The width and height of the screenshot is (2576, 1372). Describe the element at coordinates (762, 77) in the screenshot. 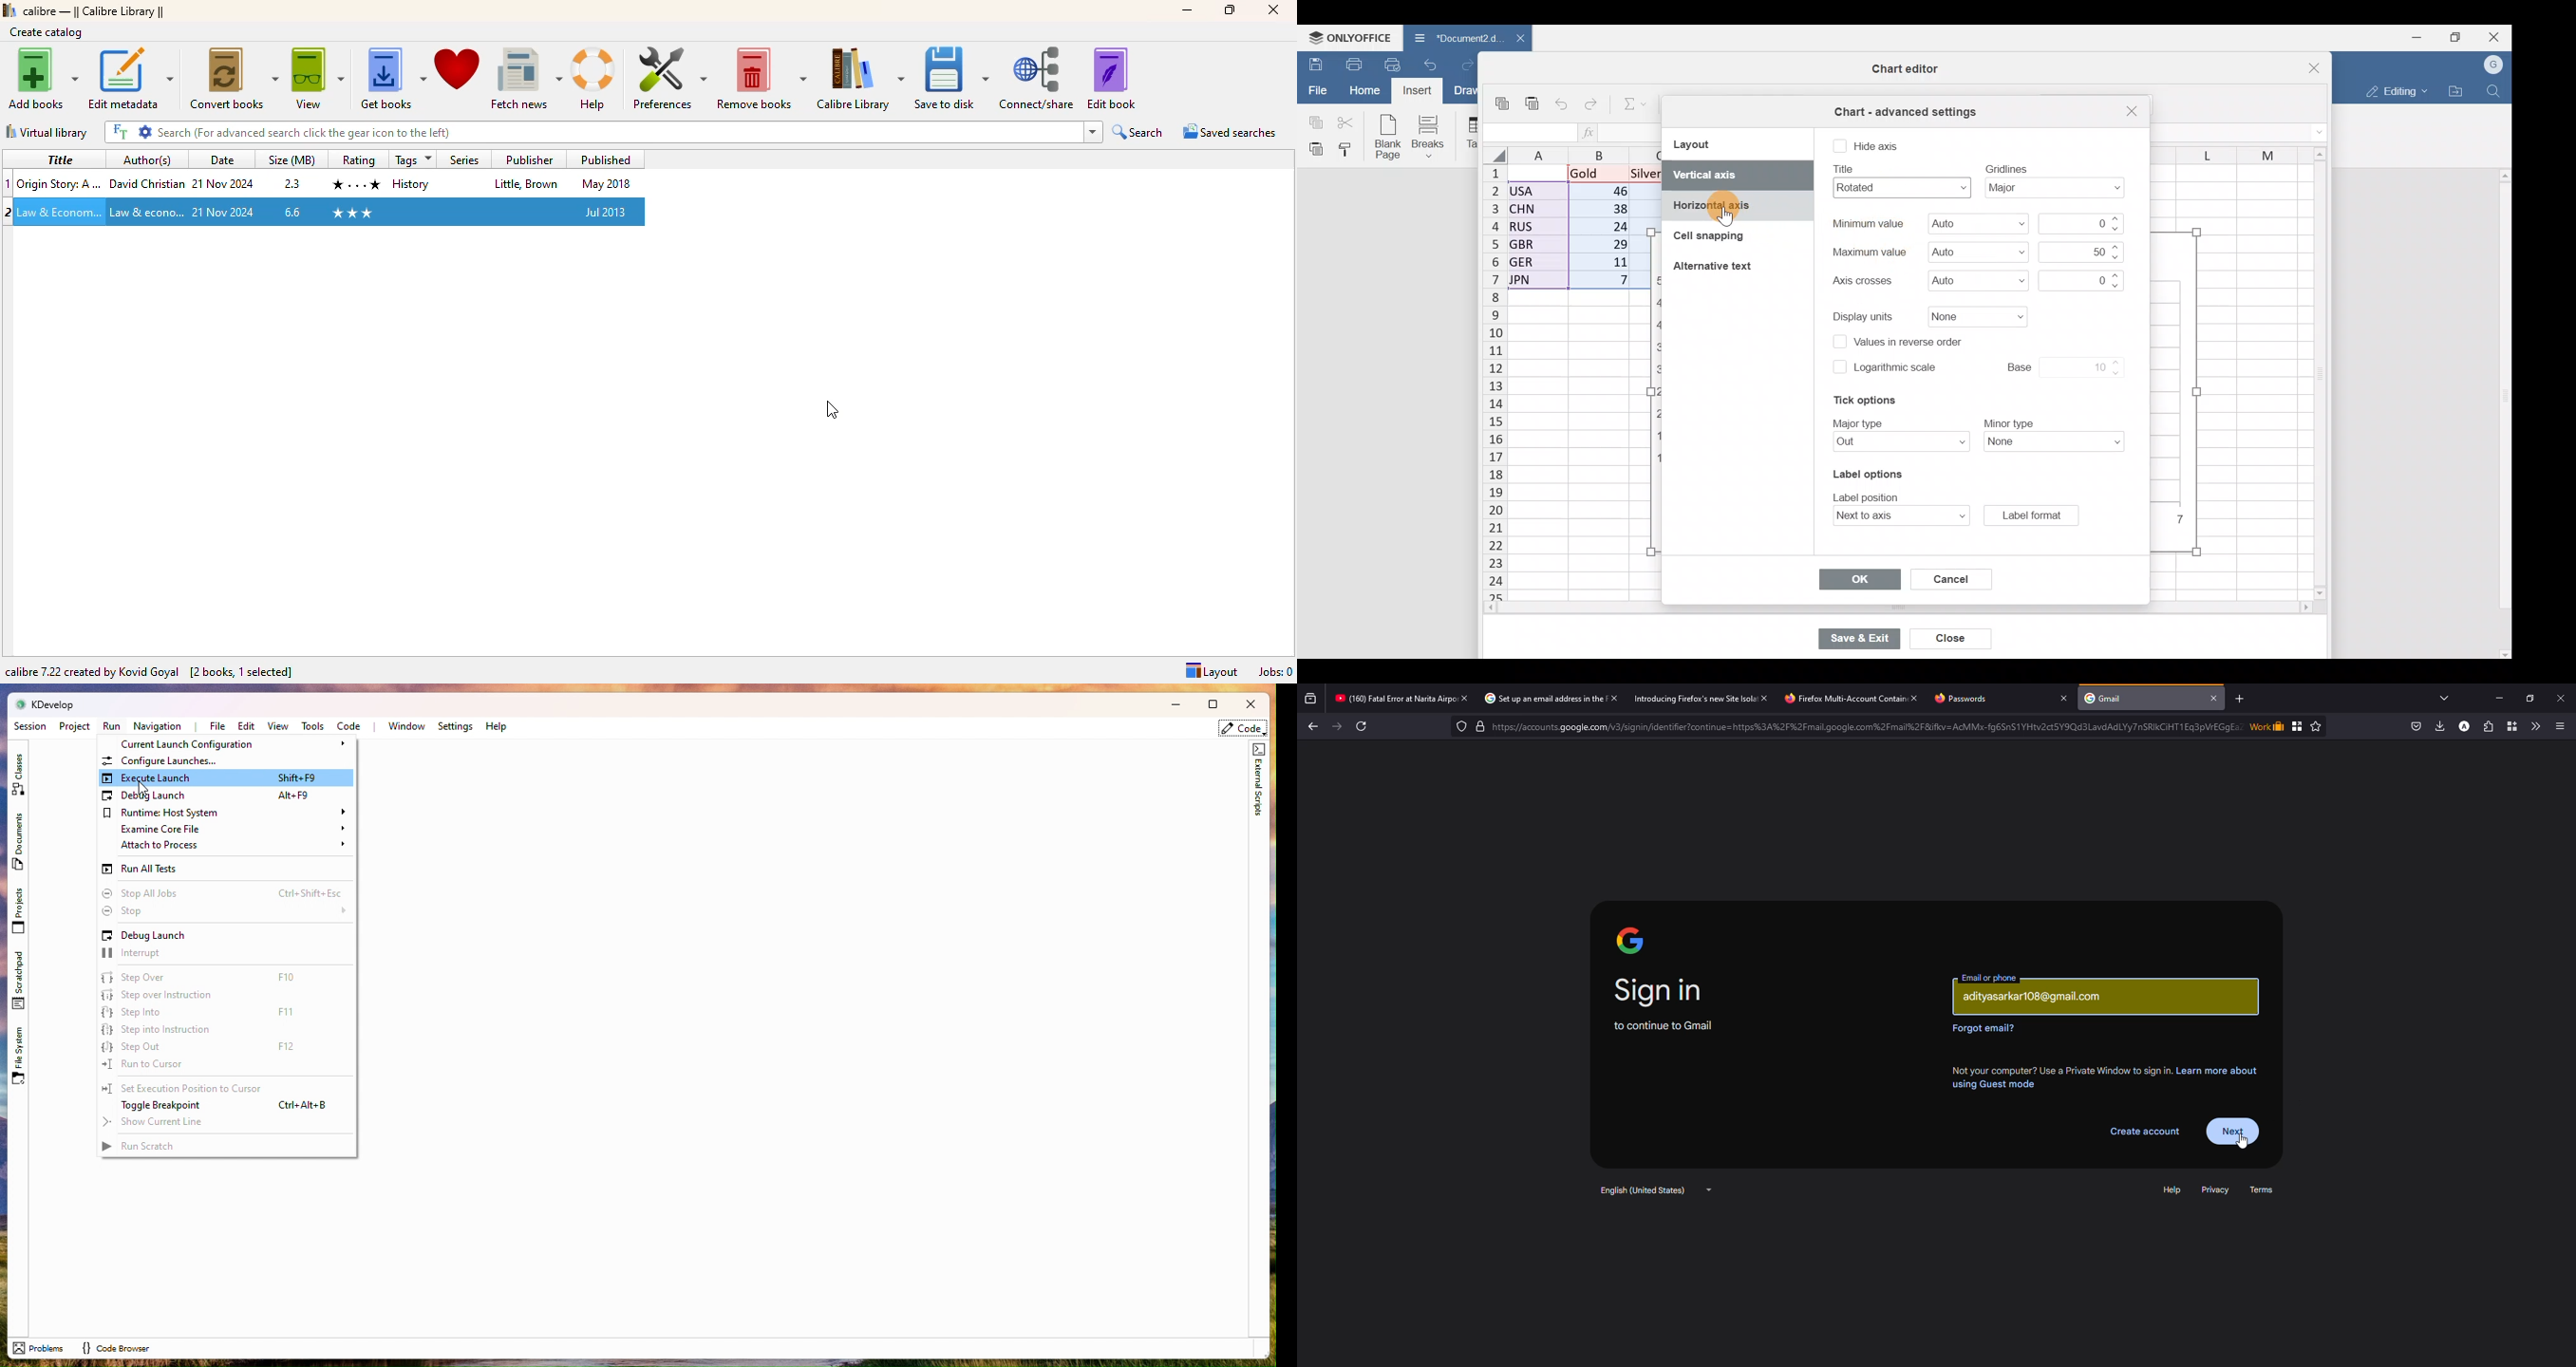

I see `remove books` at that location.